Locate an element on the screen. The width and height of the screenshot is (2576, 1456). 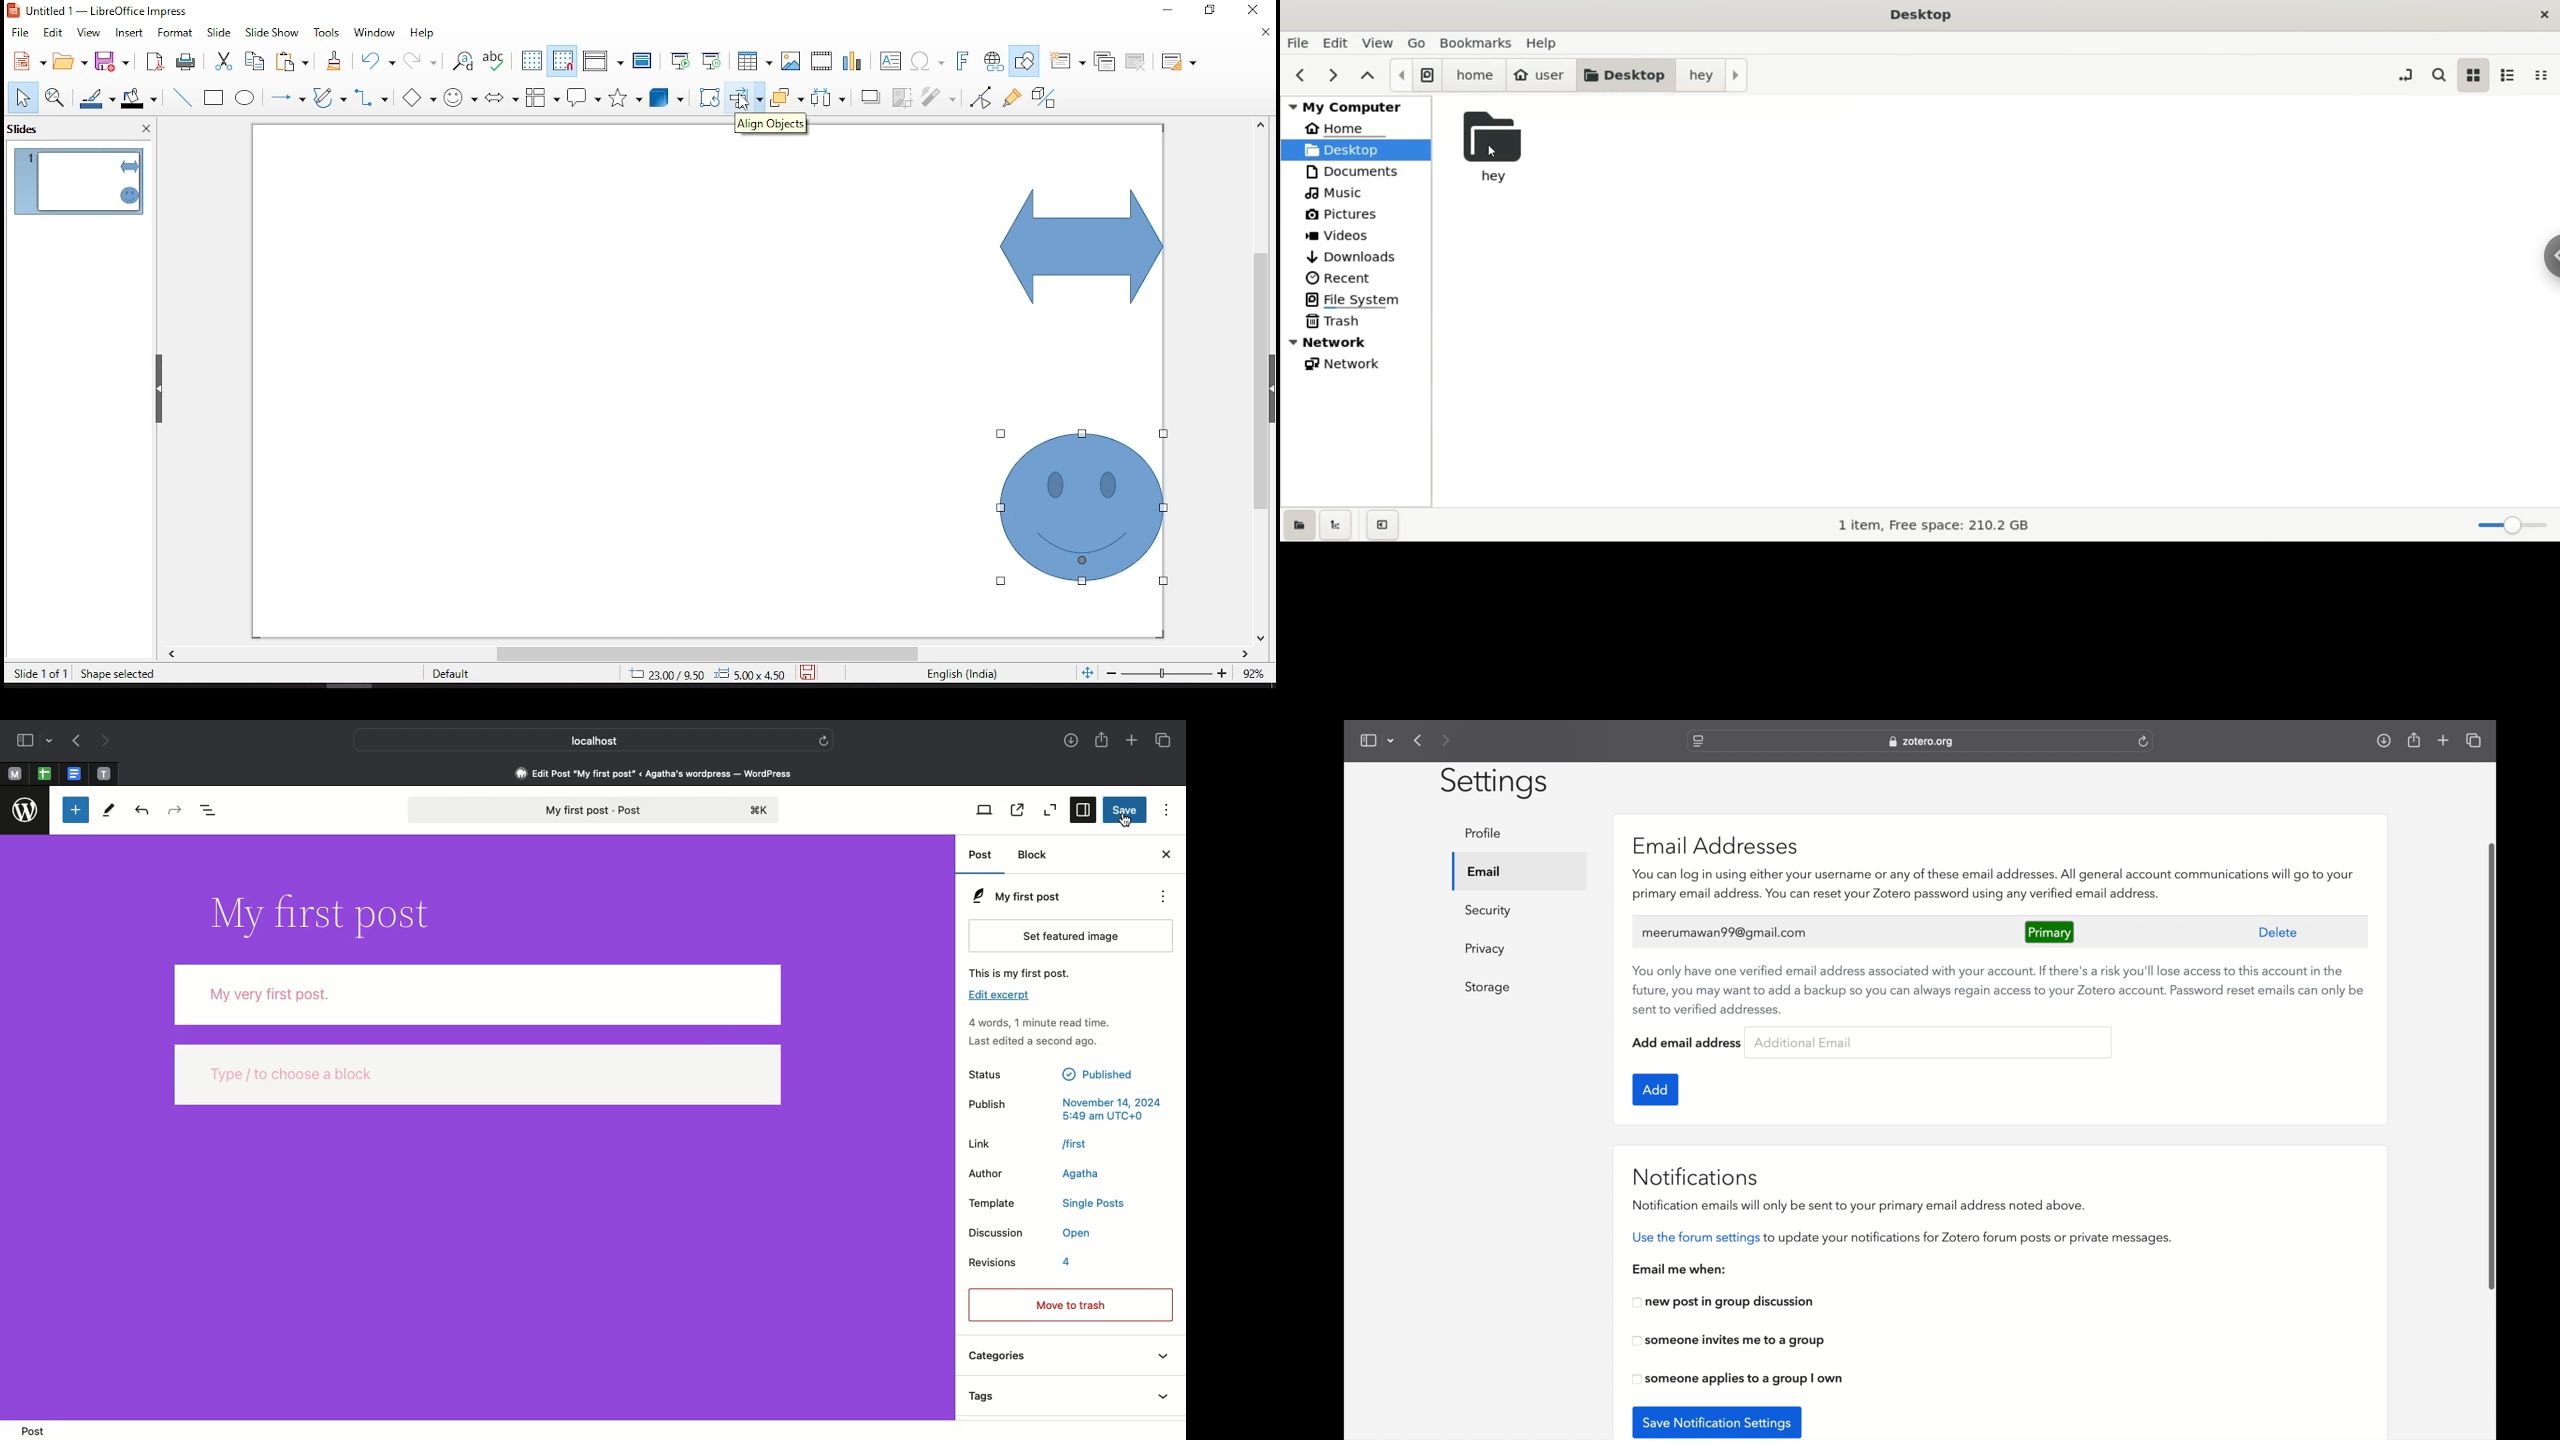
Options is located at coordinates (1164, 810).